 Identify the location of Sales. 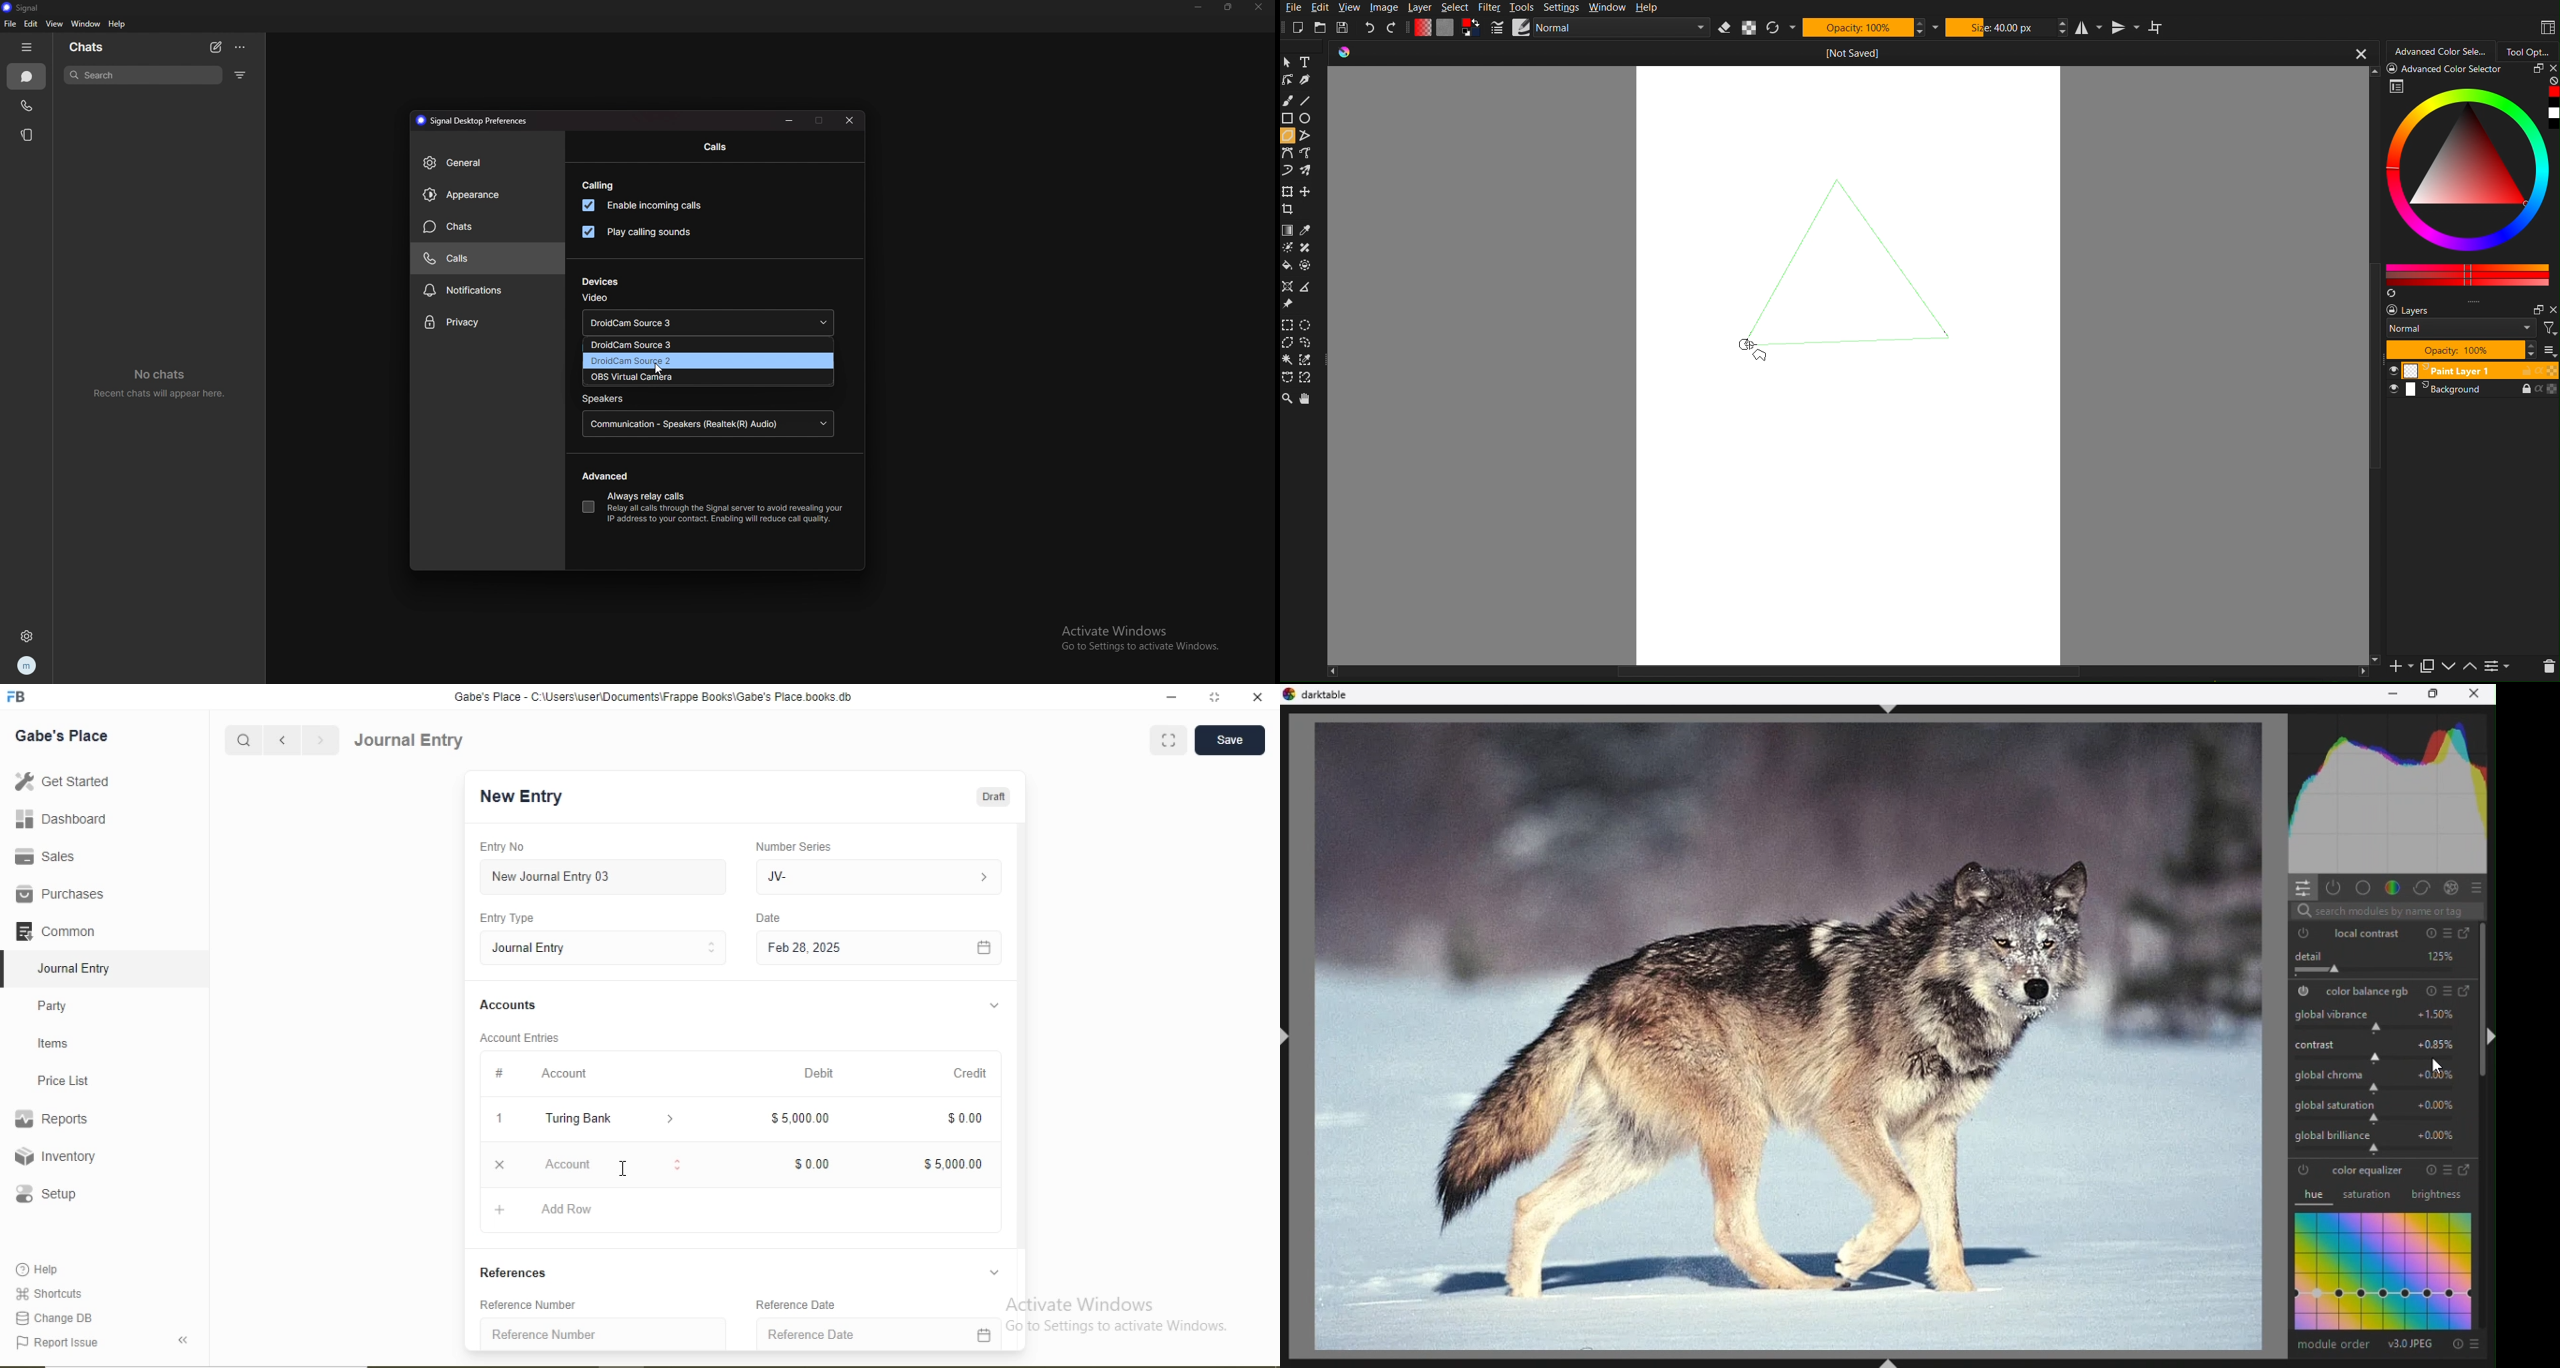
(42, 856).